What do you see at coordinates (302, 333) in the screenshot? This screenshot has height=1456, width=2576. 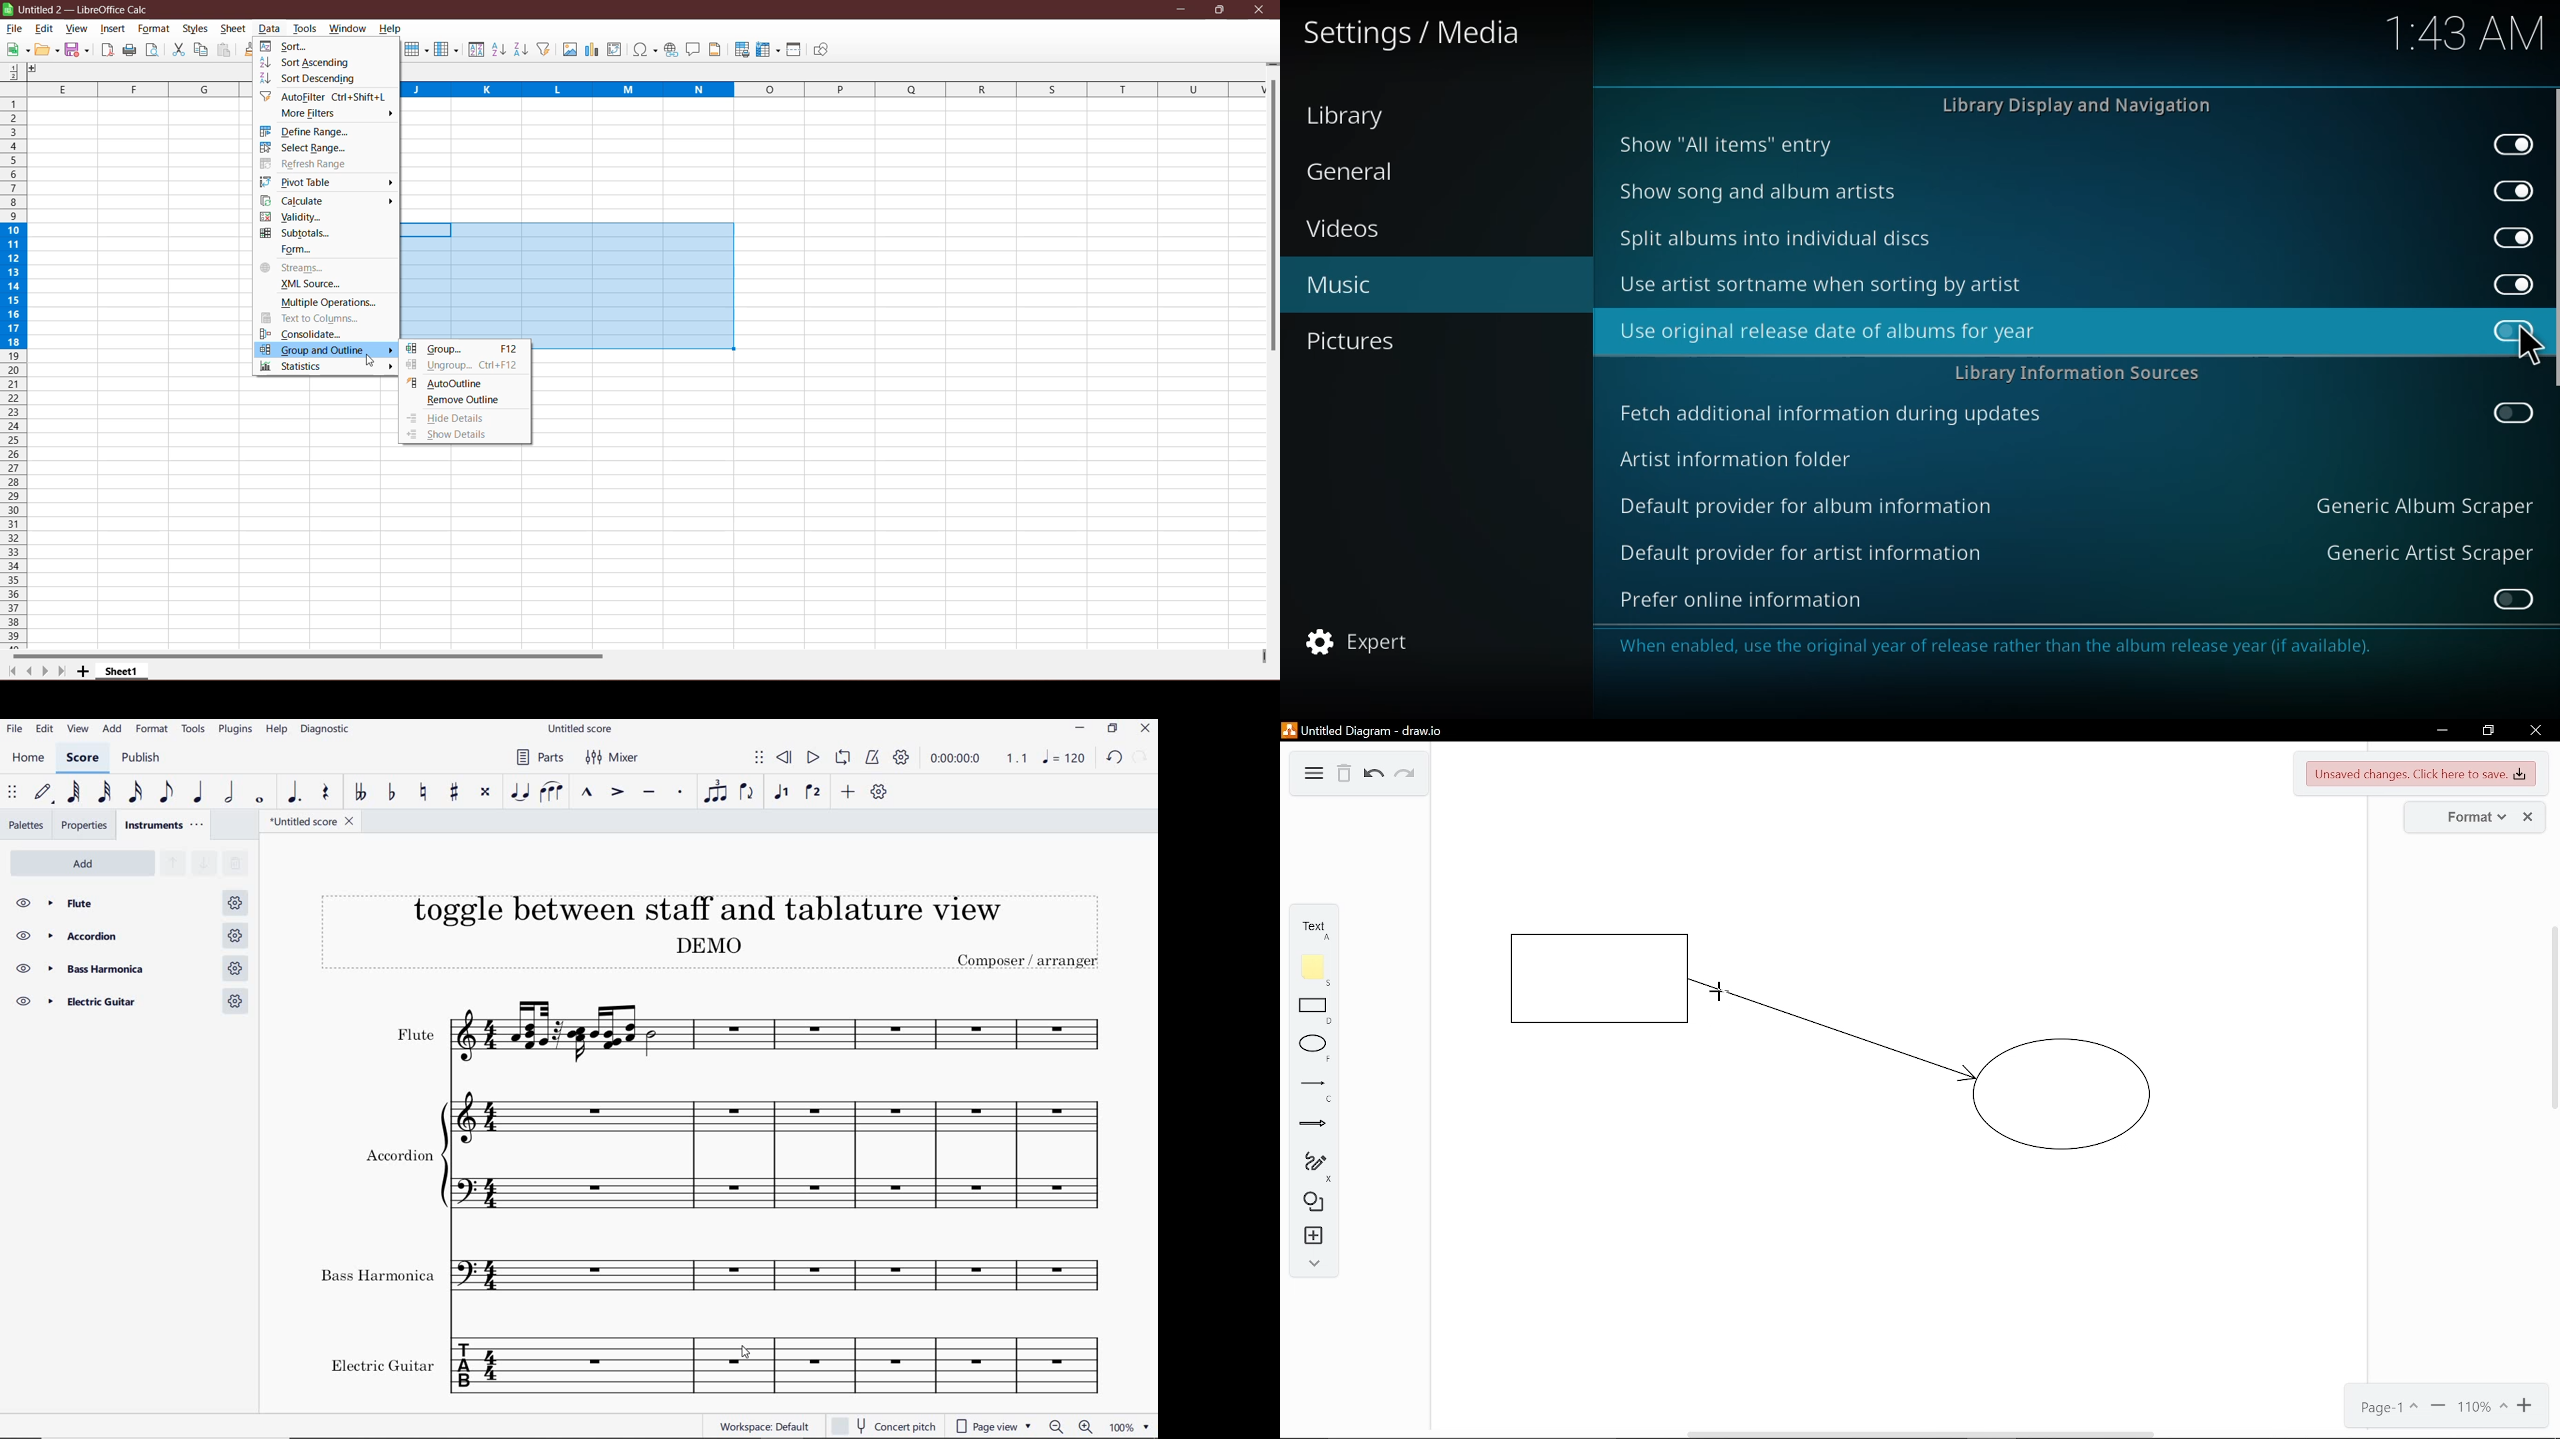 I see `Consolidate` at bounding box center [302, 333].